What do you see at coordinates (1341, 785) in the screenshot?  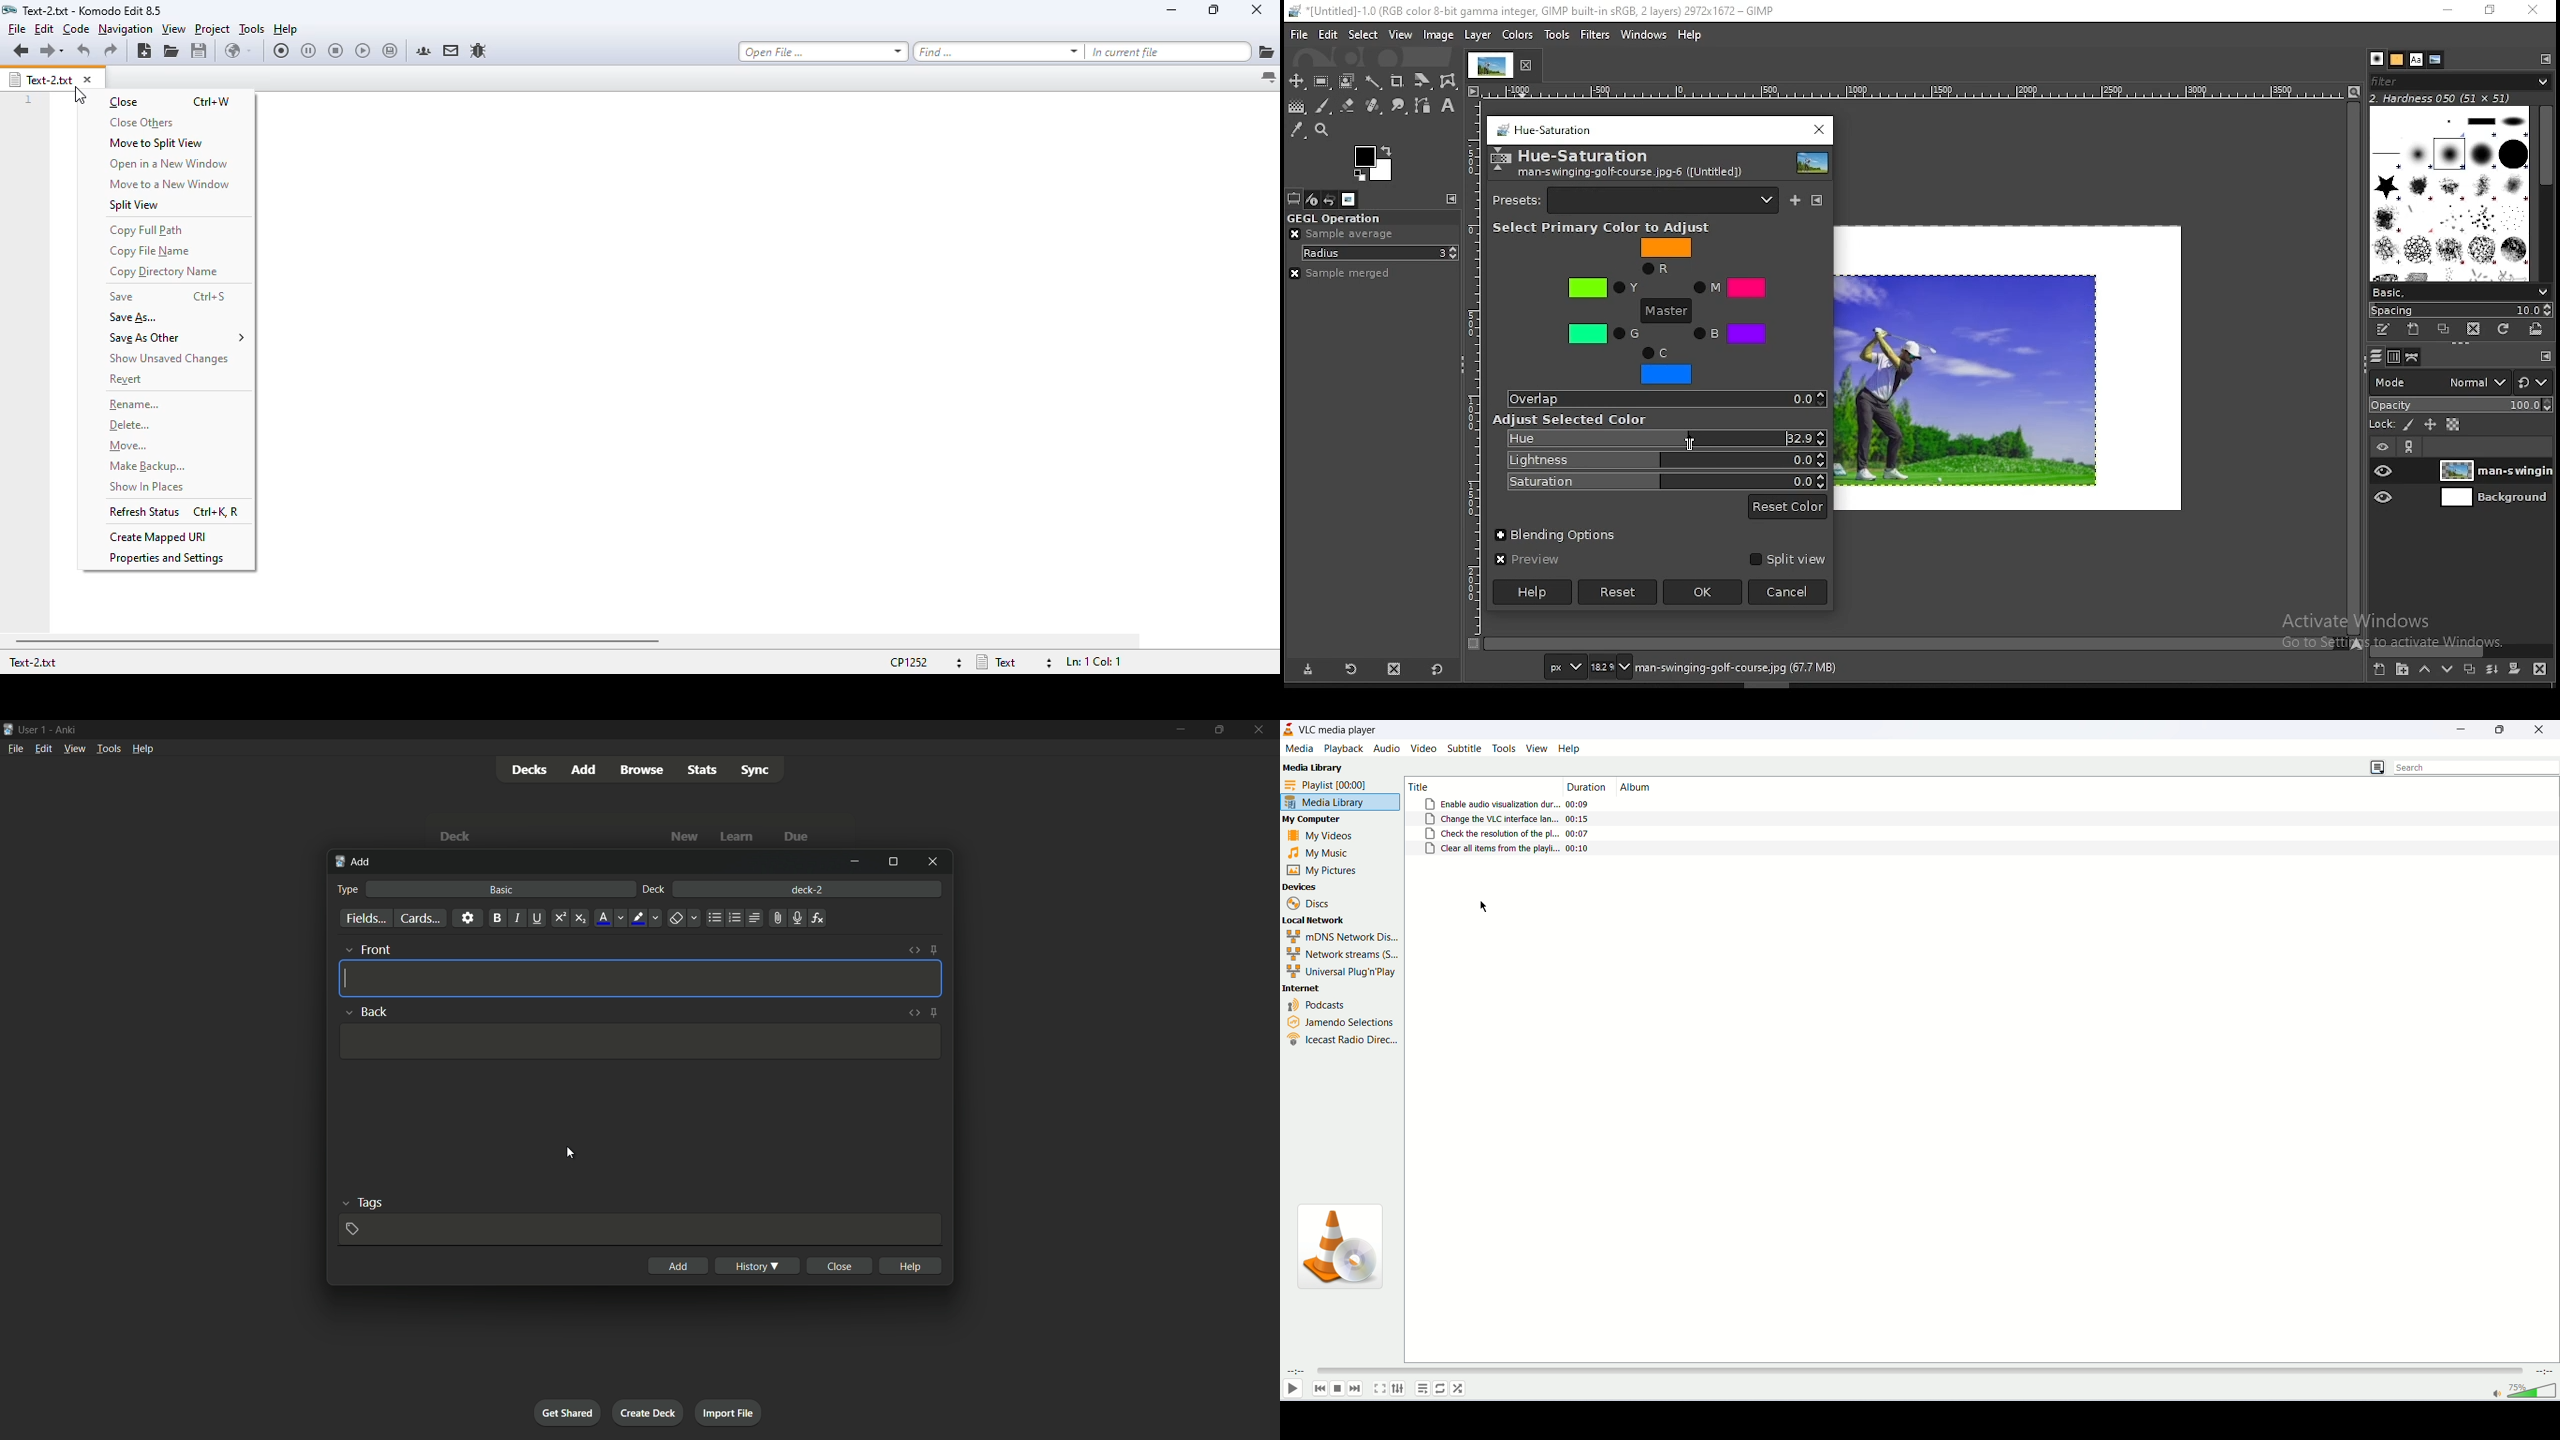 I see `playlist` at bounding box center [1341, 785].